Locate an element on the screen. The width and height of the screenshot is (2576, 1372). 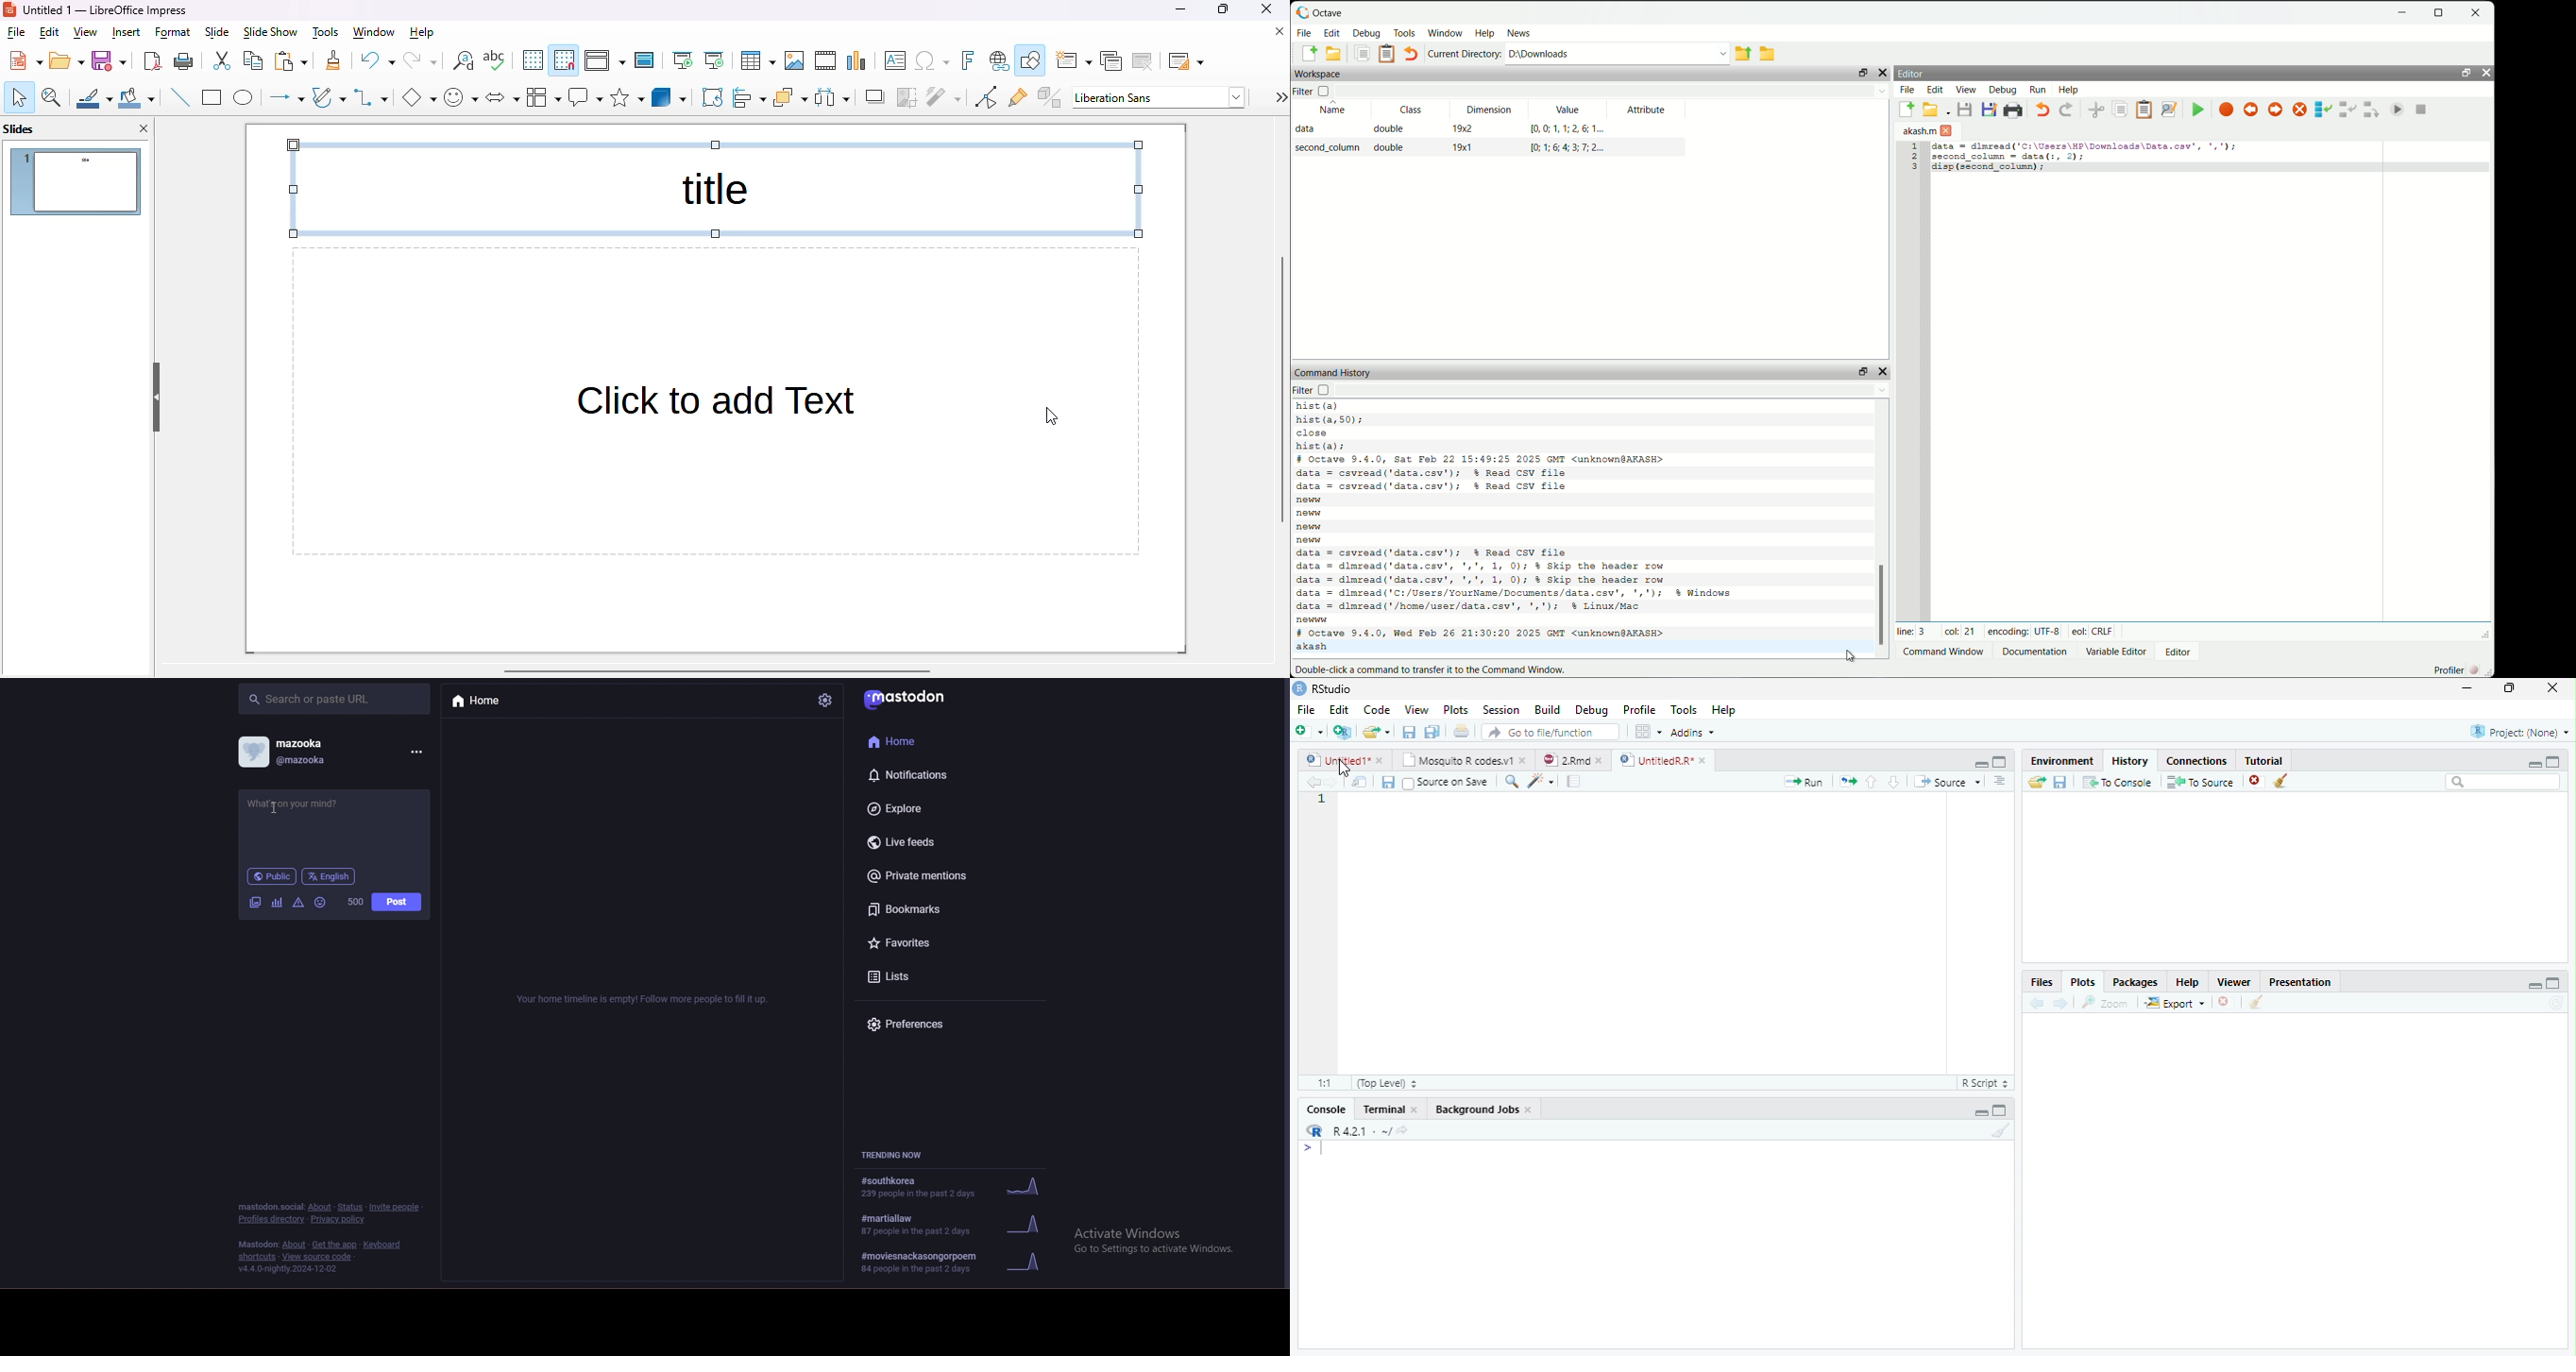
Re-run the previous code region is located at coordinates (1847, 781).